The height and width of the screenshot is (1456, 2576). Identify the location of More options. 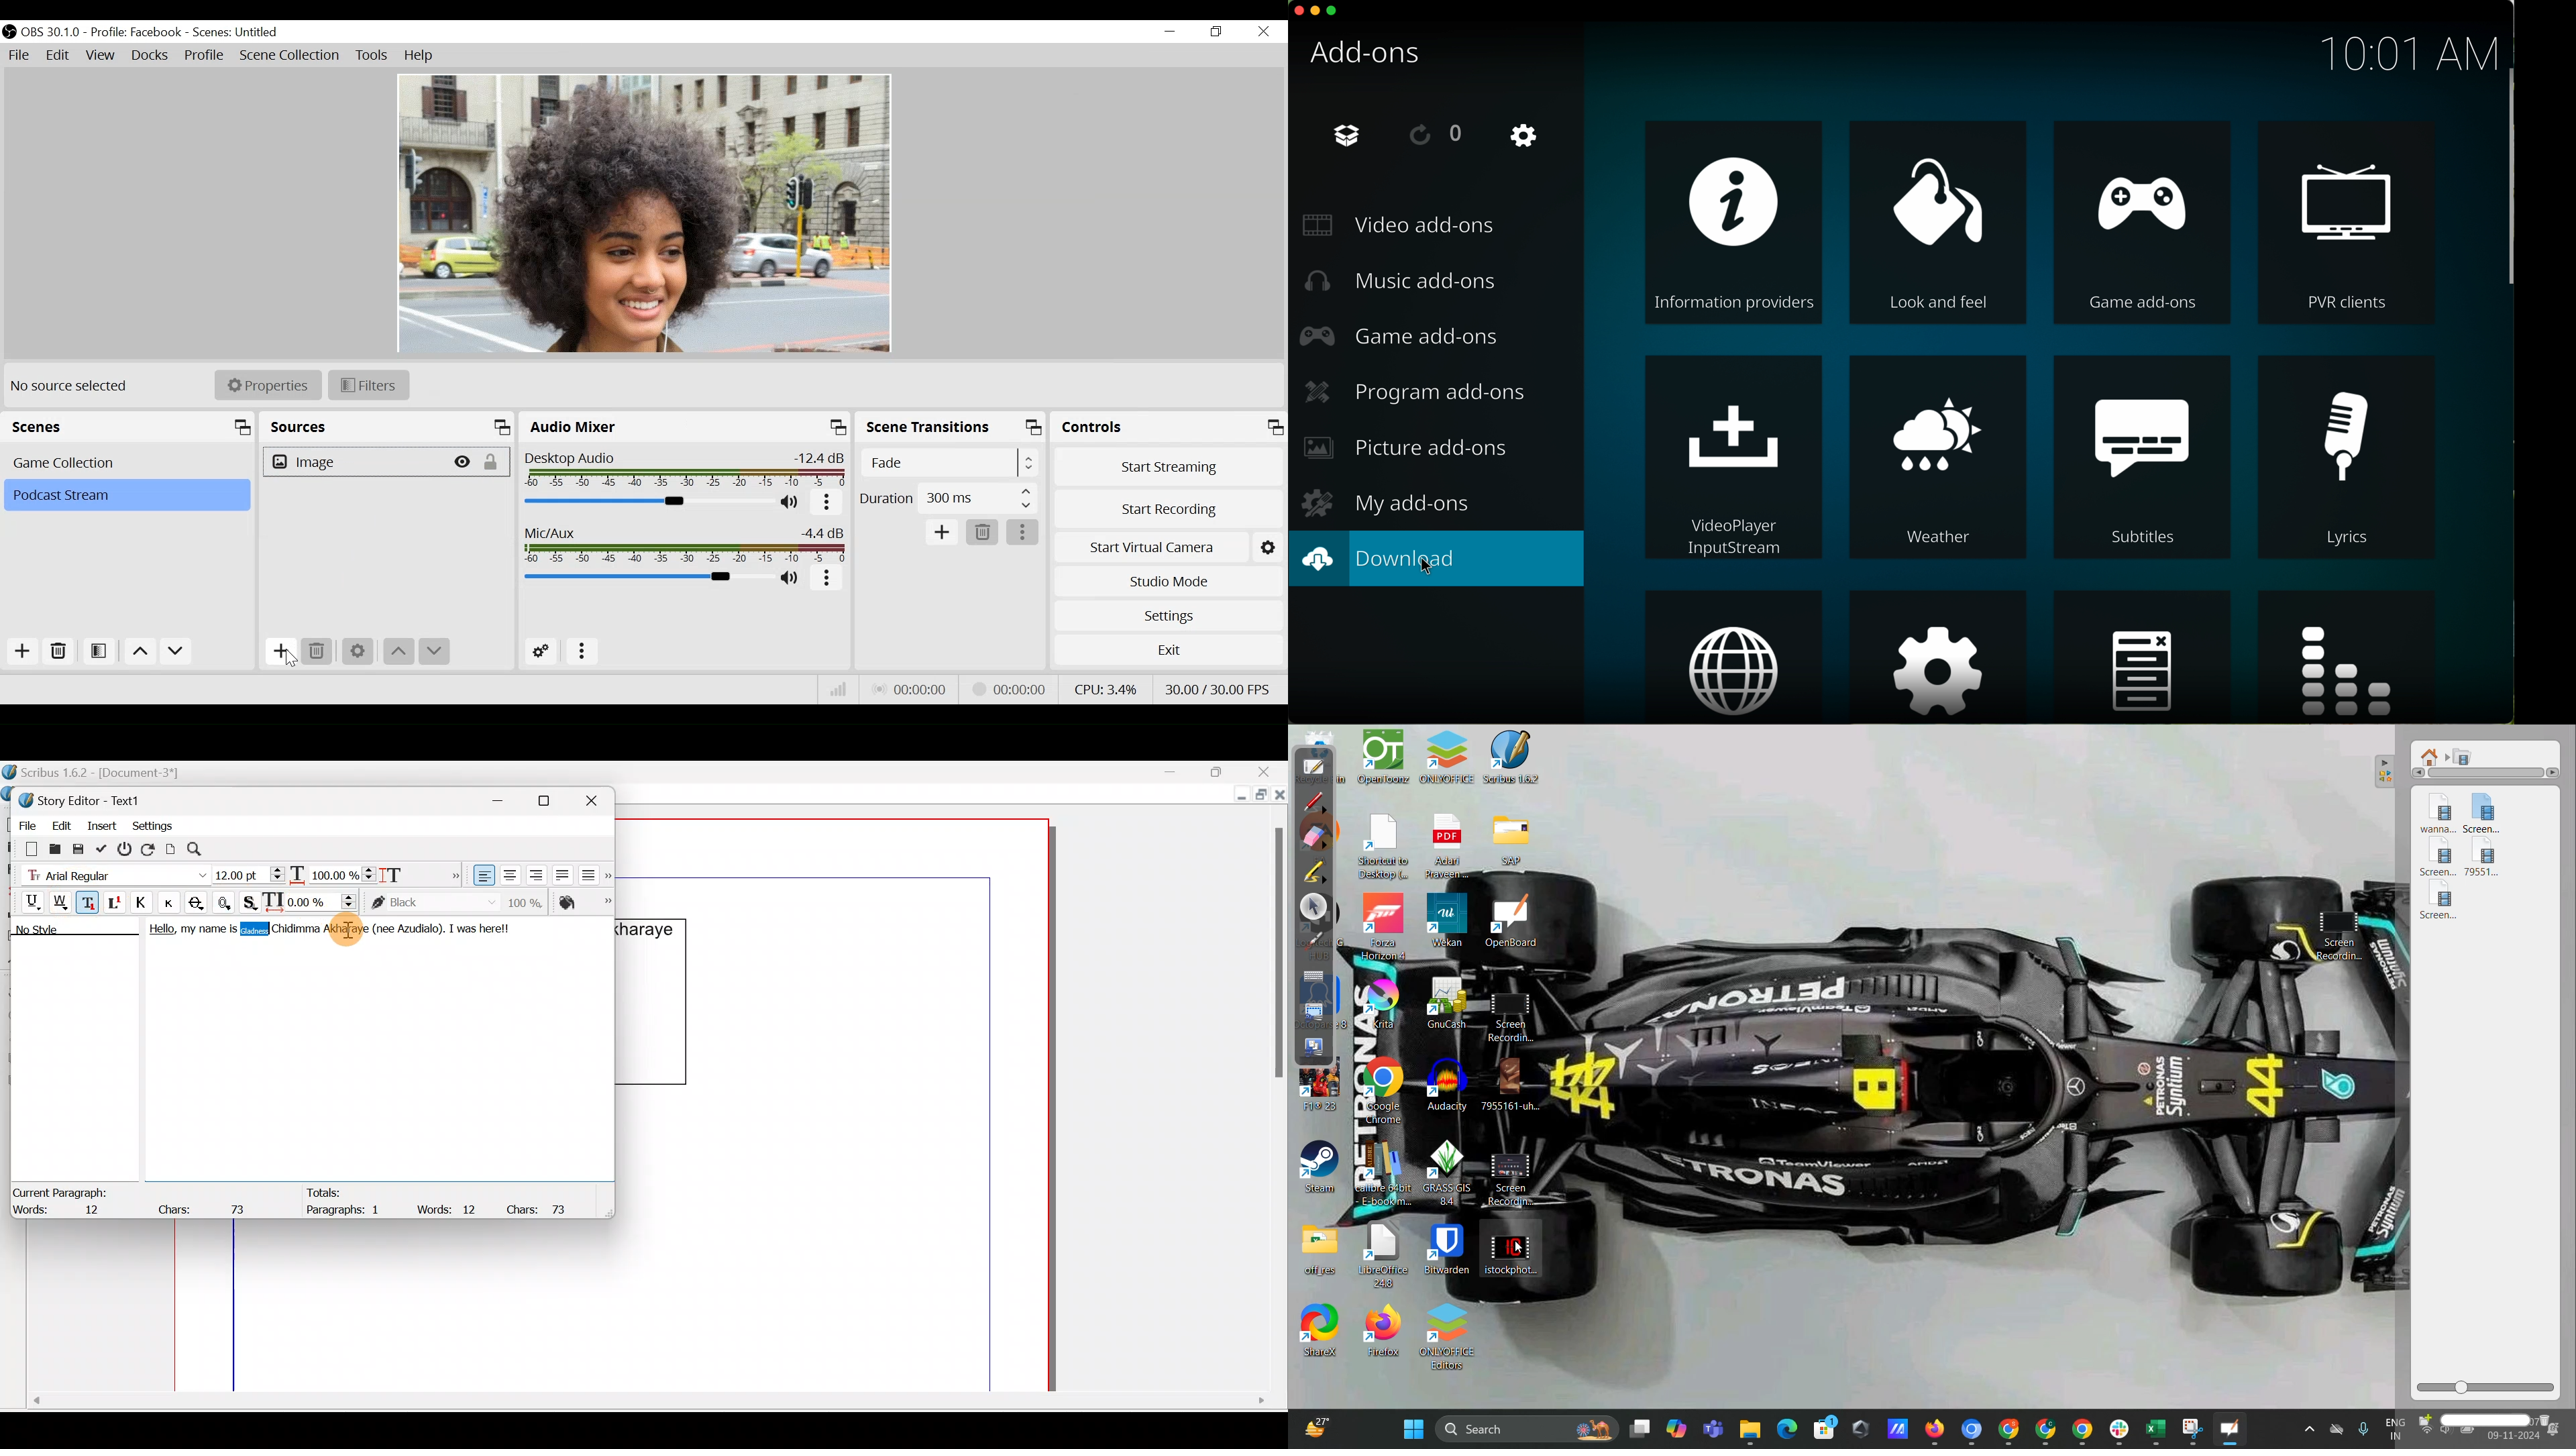
(828, 578).